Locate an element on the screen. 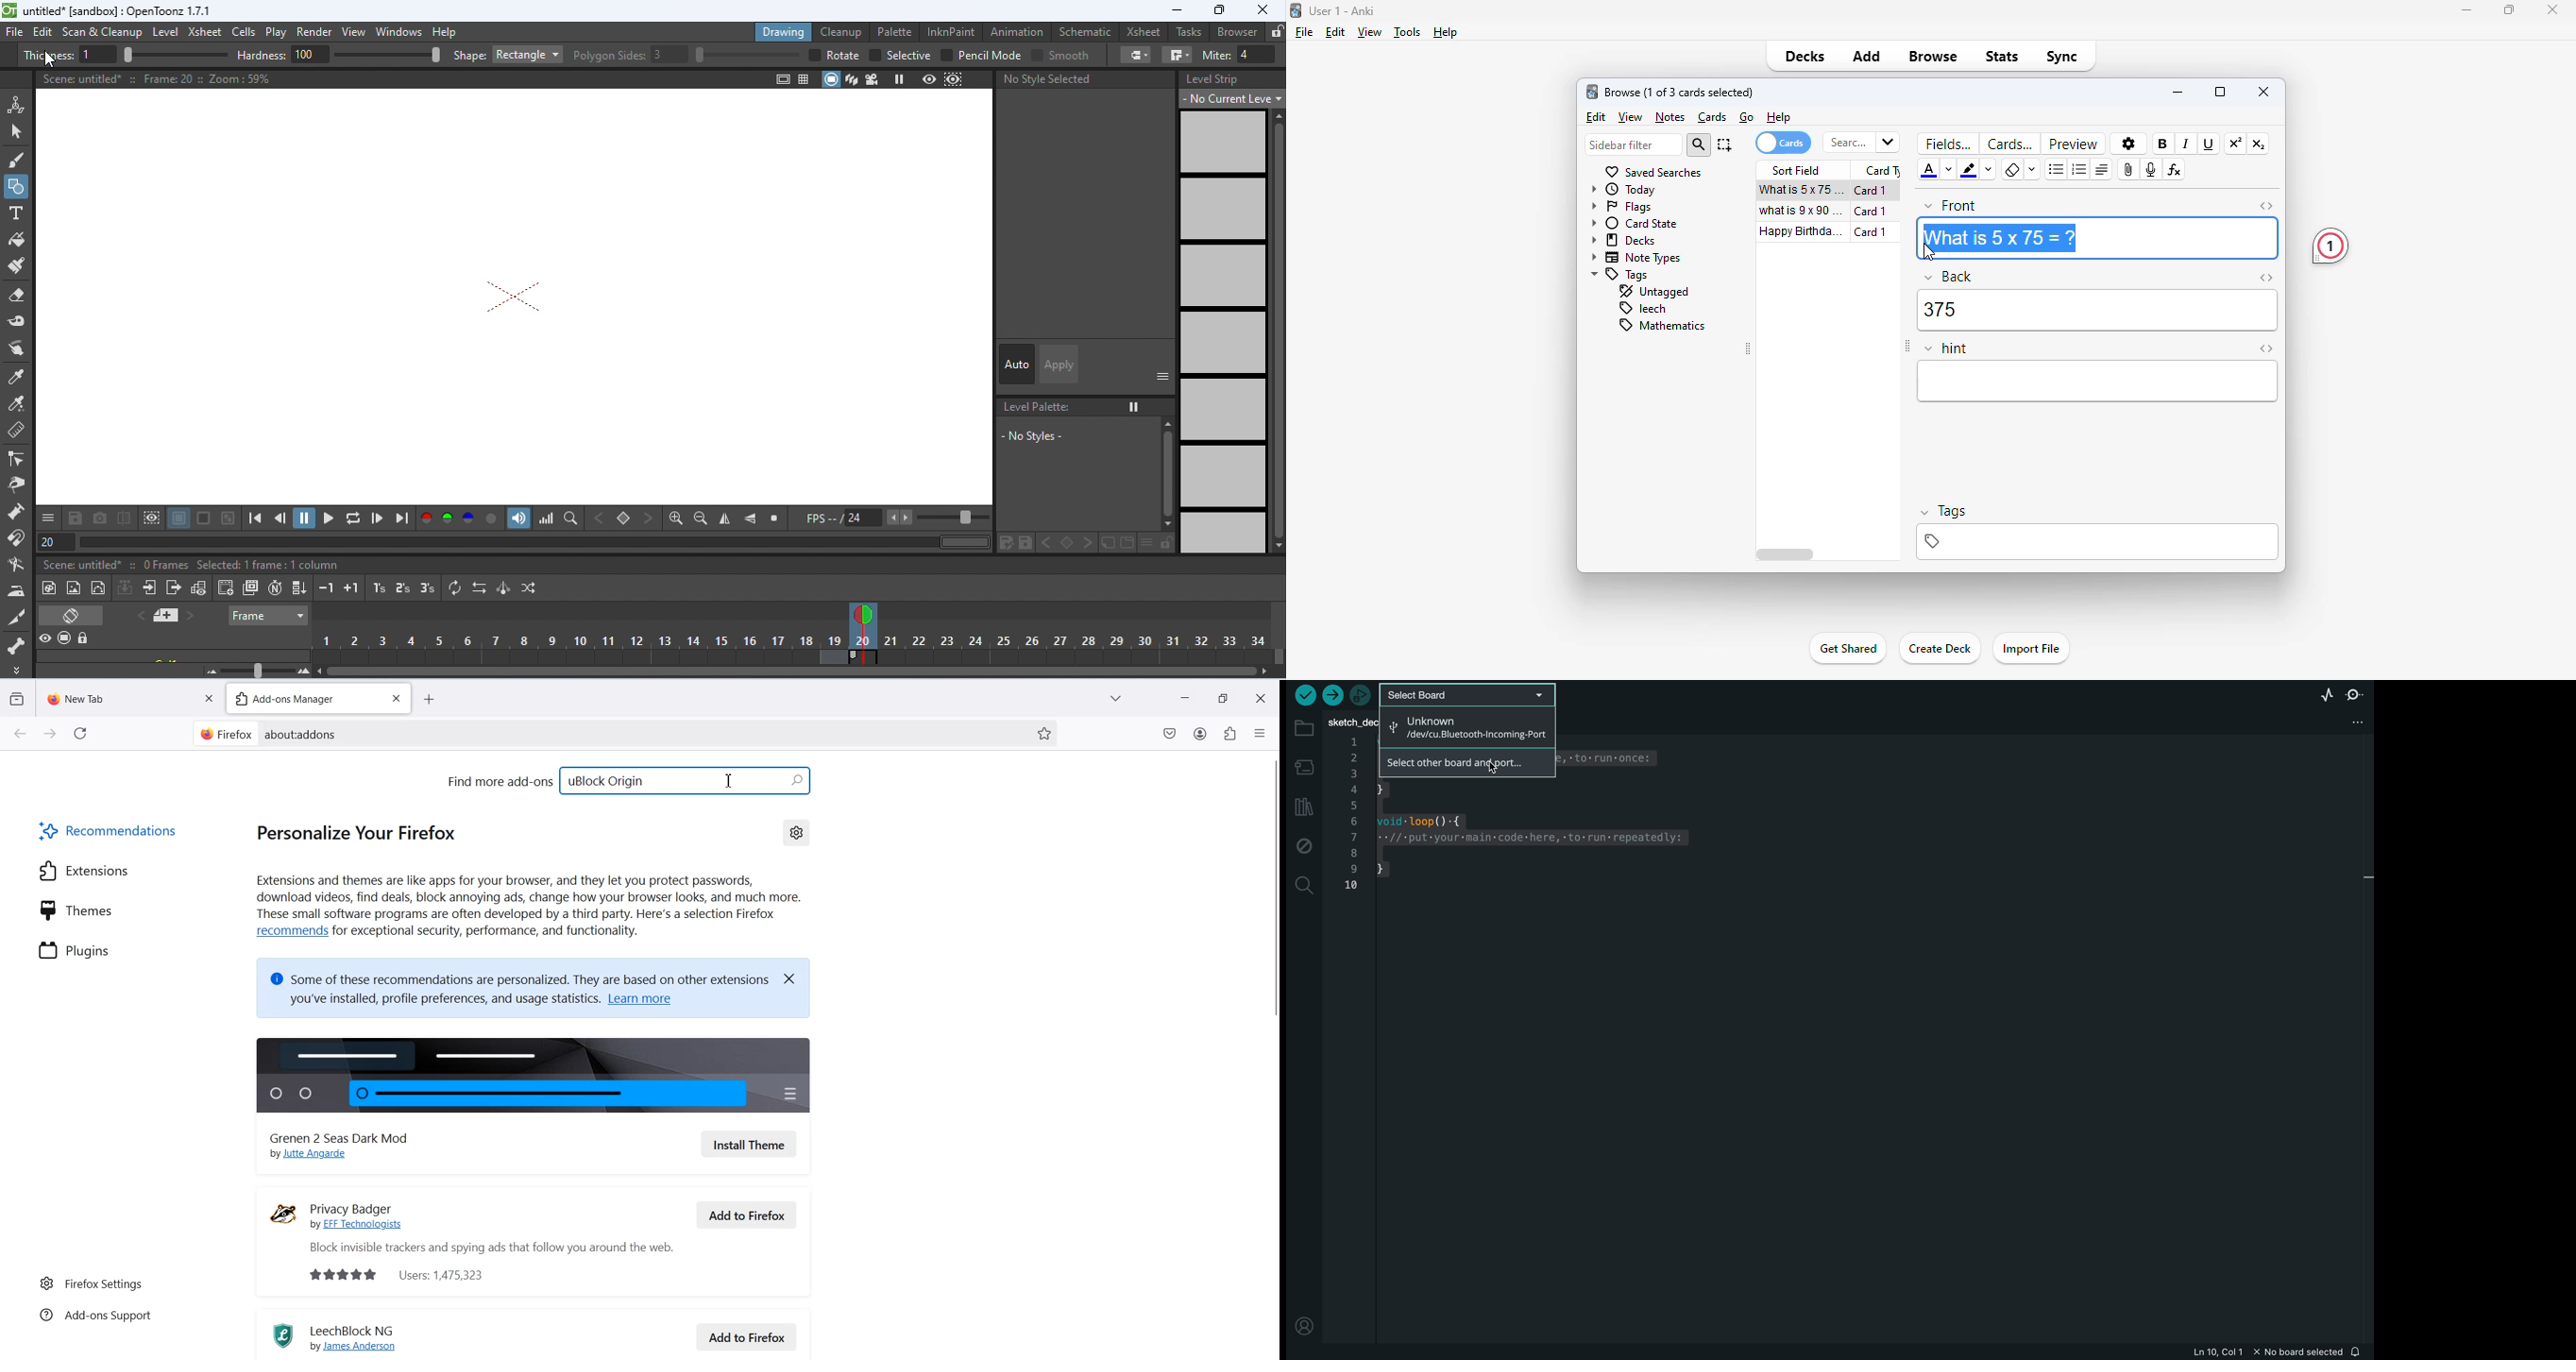 This screenshot has width=2576, height=1372. maximize is located at coordinates (2510, 9).